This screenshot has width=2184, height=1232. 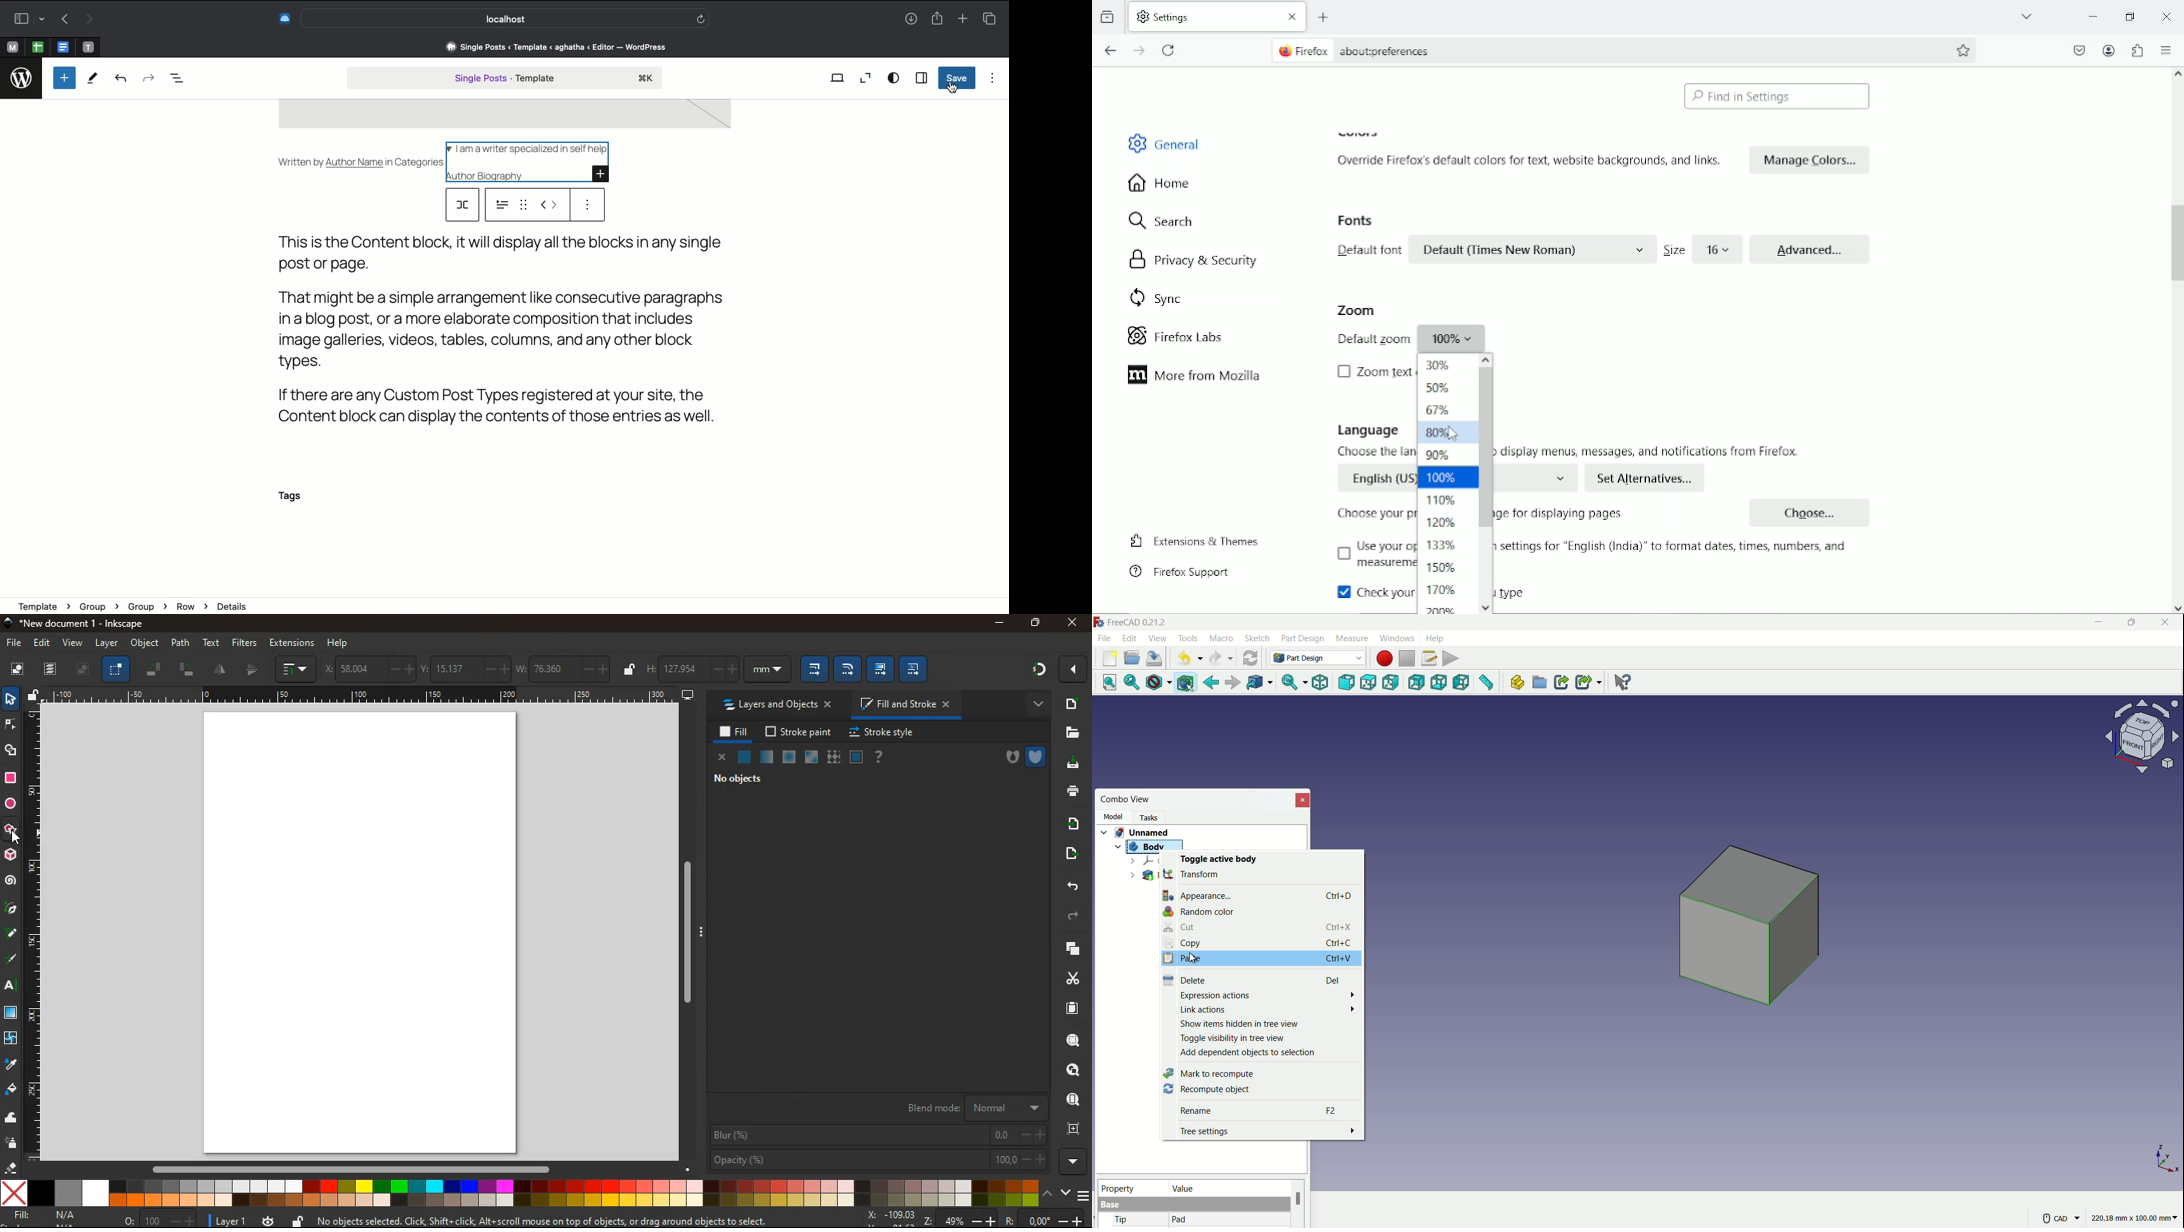 What do you see at coordinates (1439, 454) in the screenshot?
I see `90%` at bounding box center [1439, 454].